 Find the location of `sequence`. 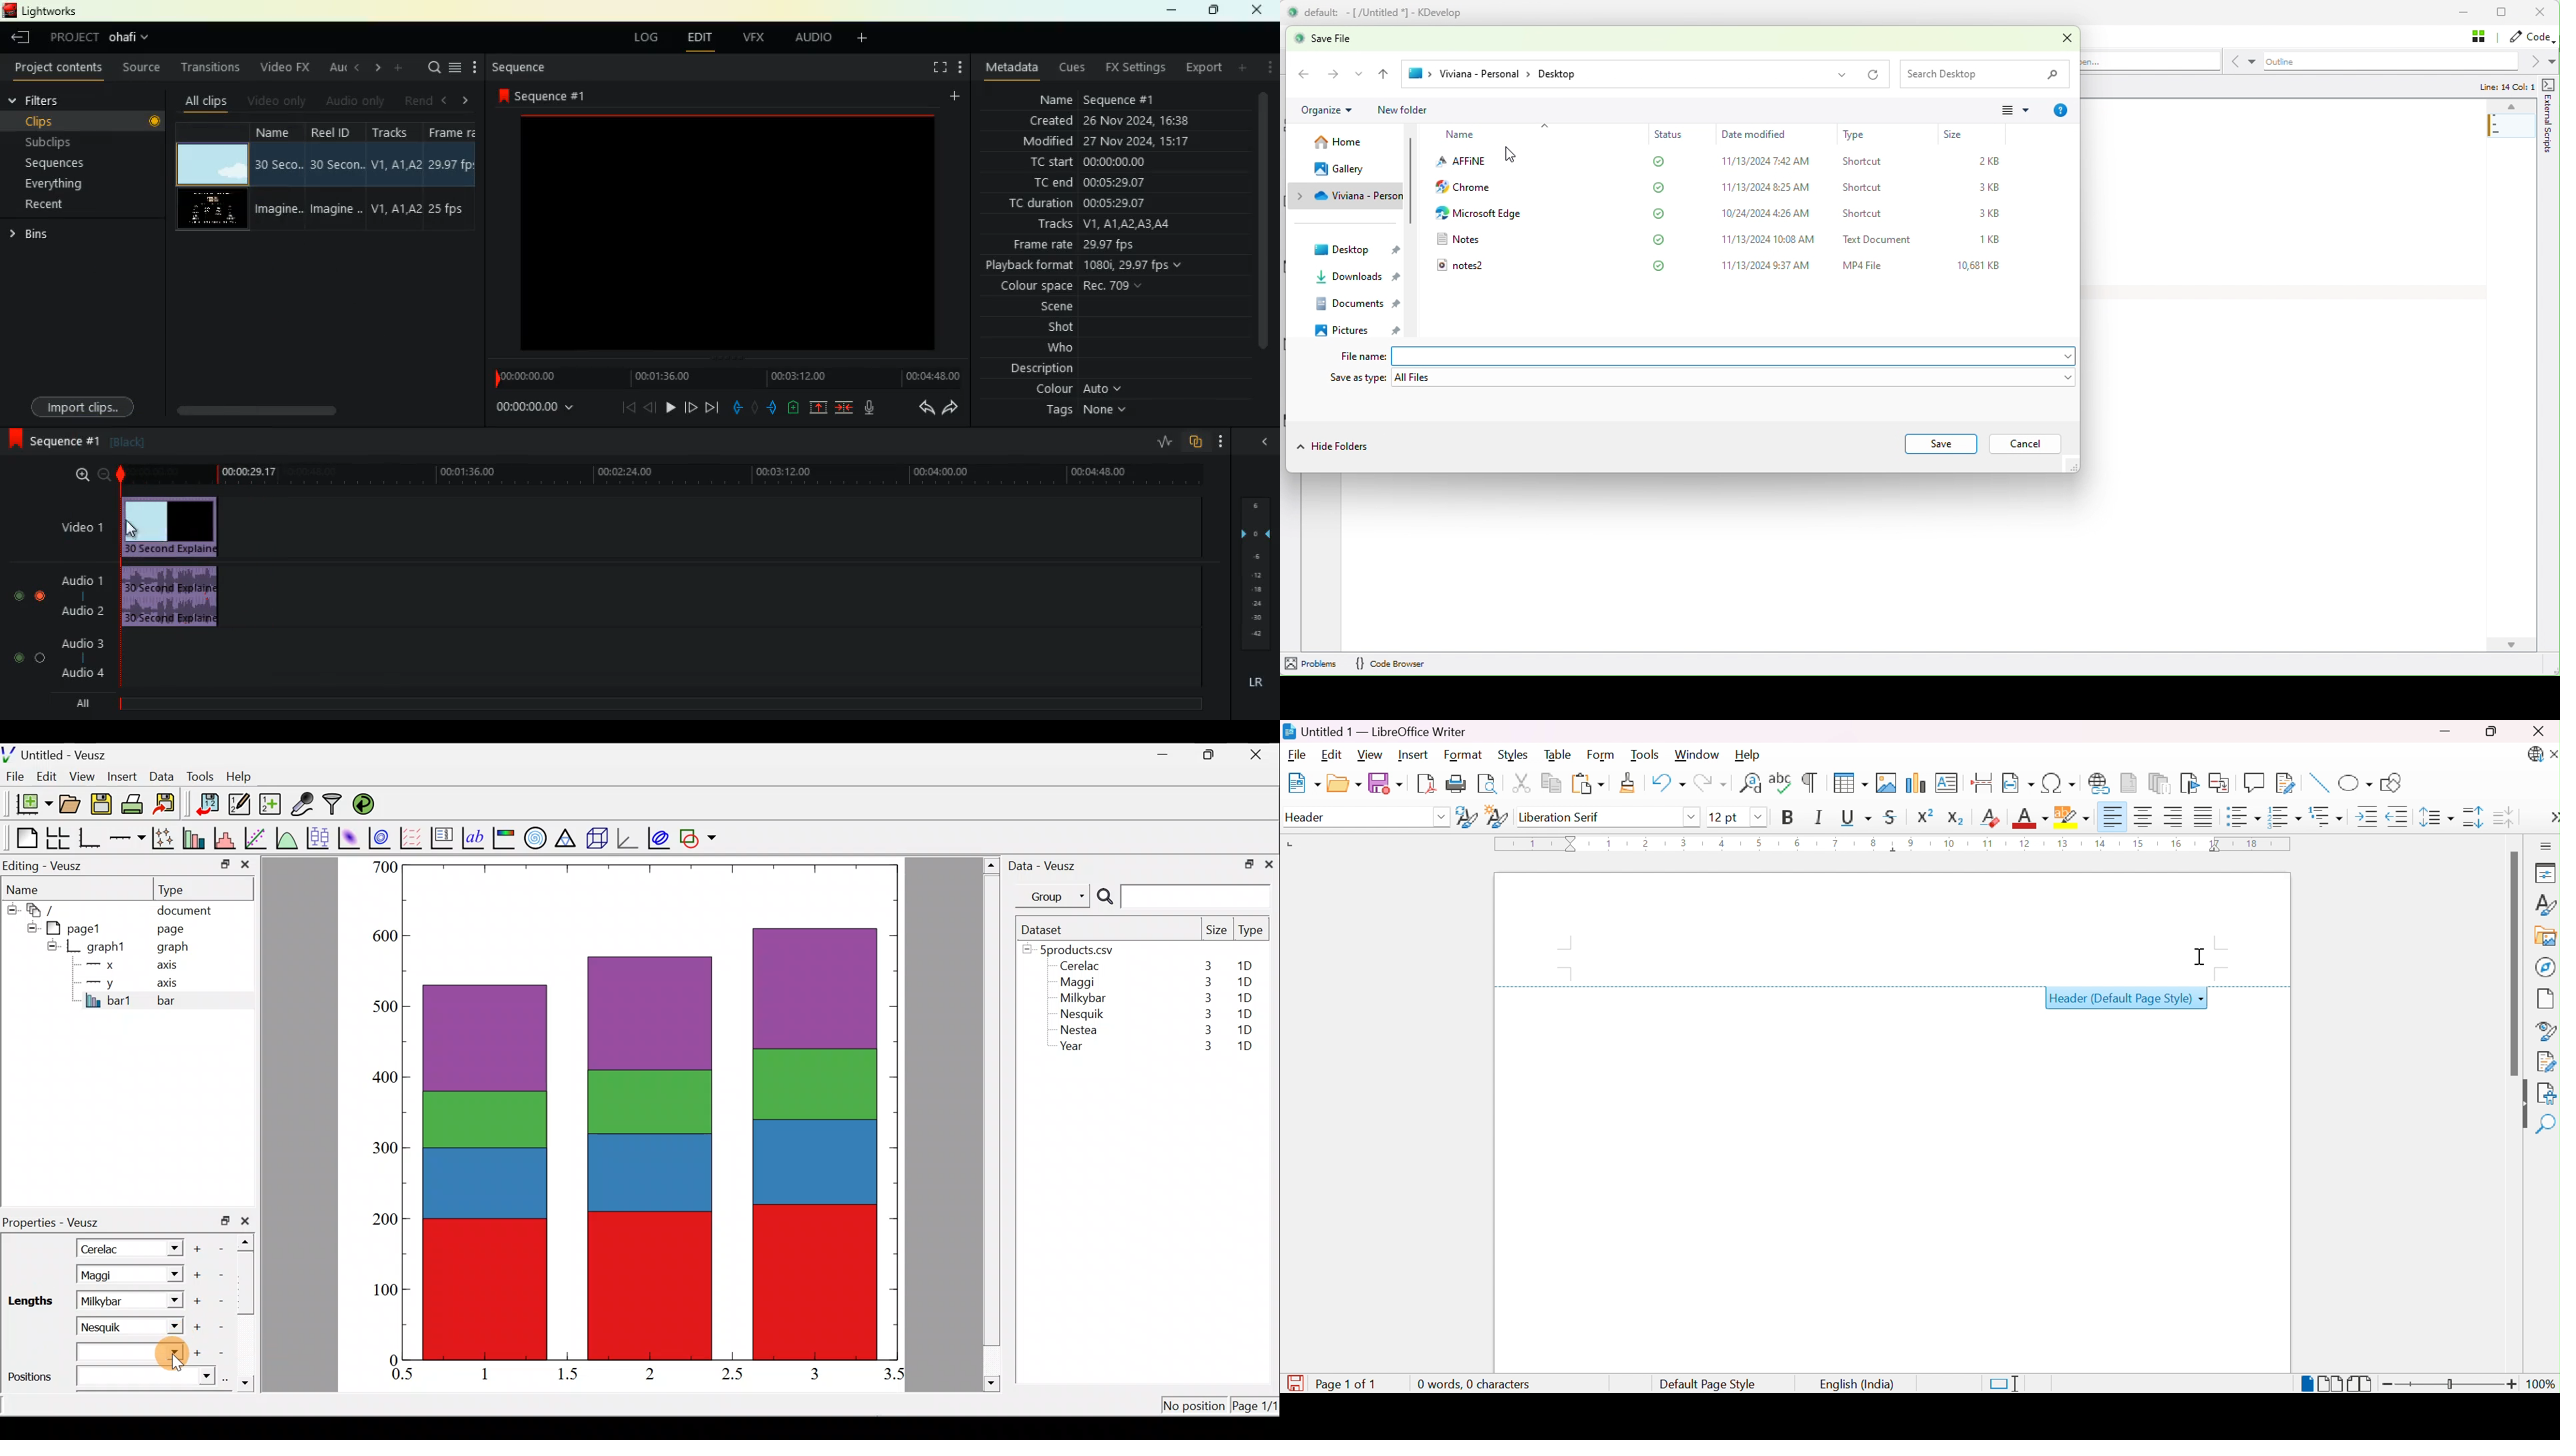

sequence is located at coordinates (550, 96).